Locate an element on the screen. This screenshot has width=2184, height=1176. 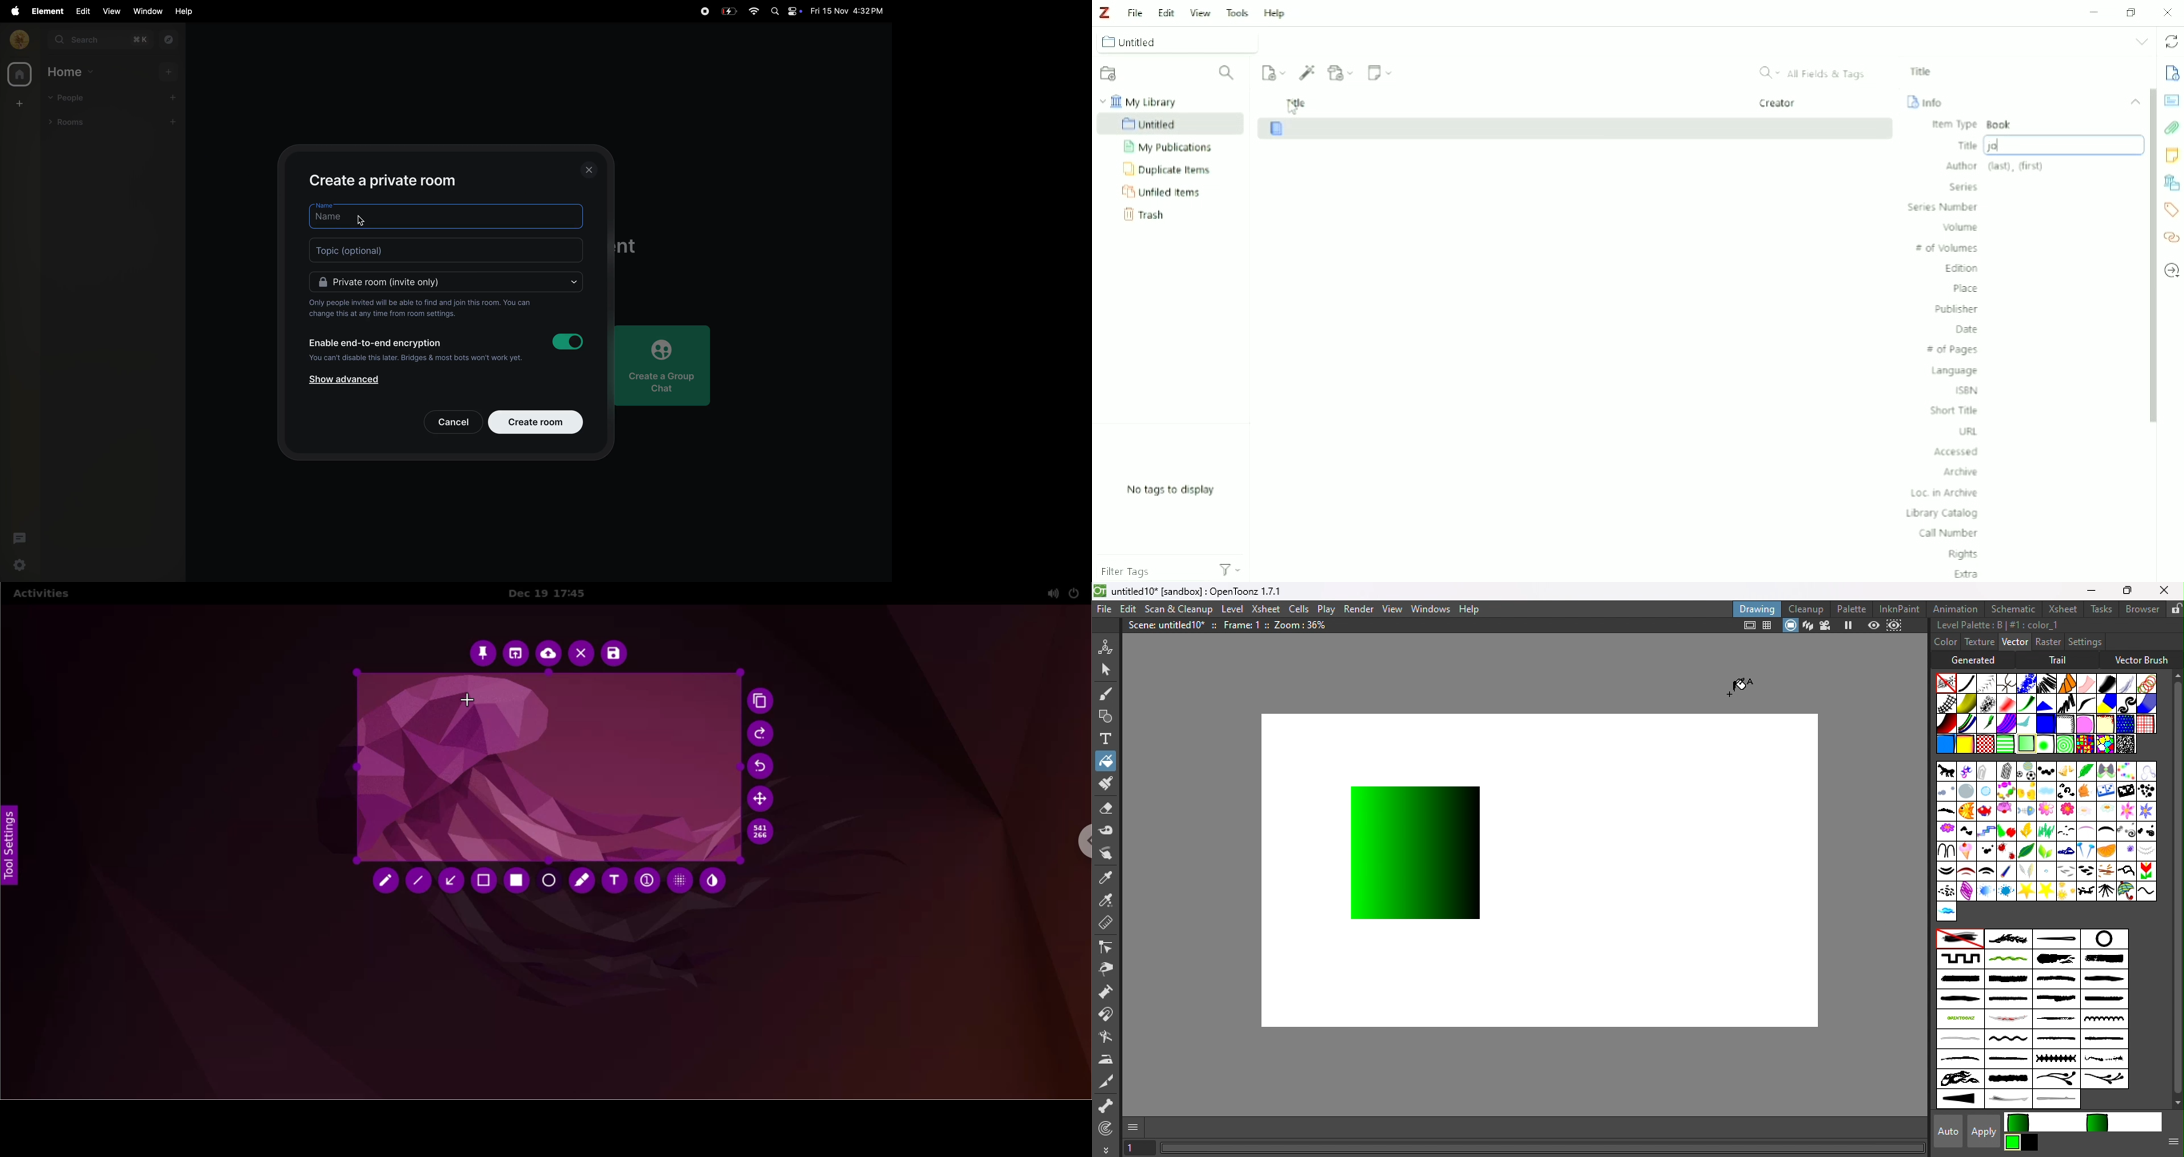
Toothpaste is located at coordinates (2007, 724).